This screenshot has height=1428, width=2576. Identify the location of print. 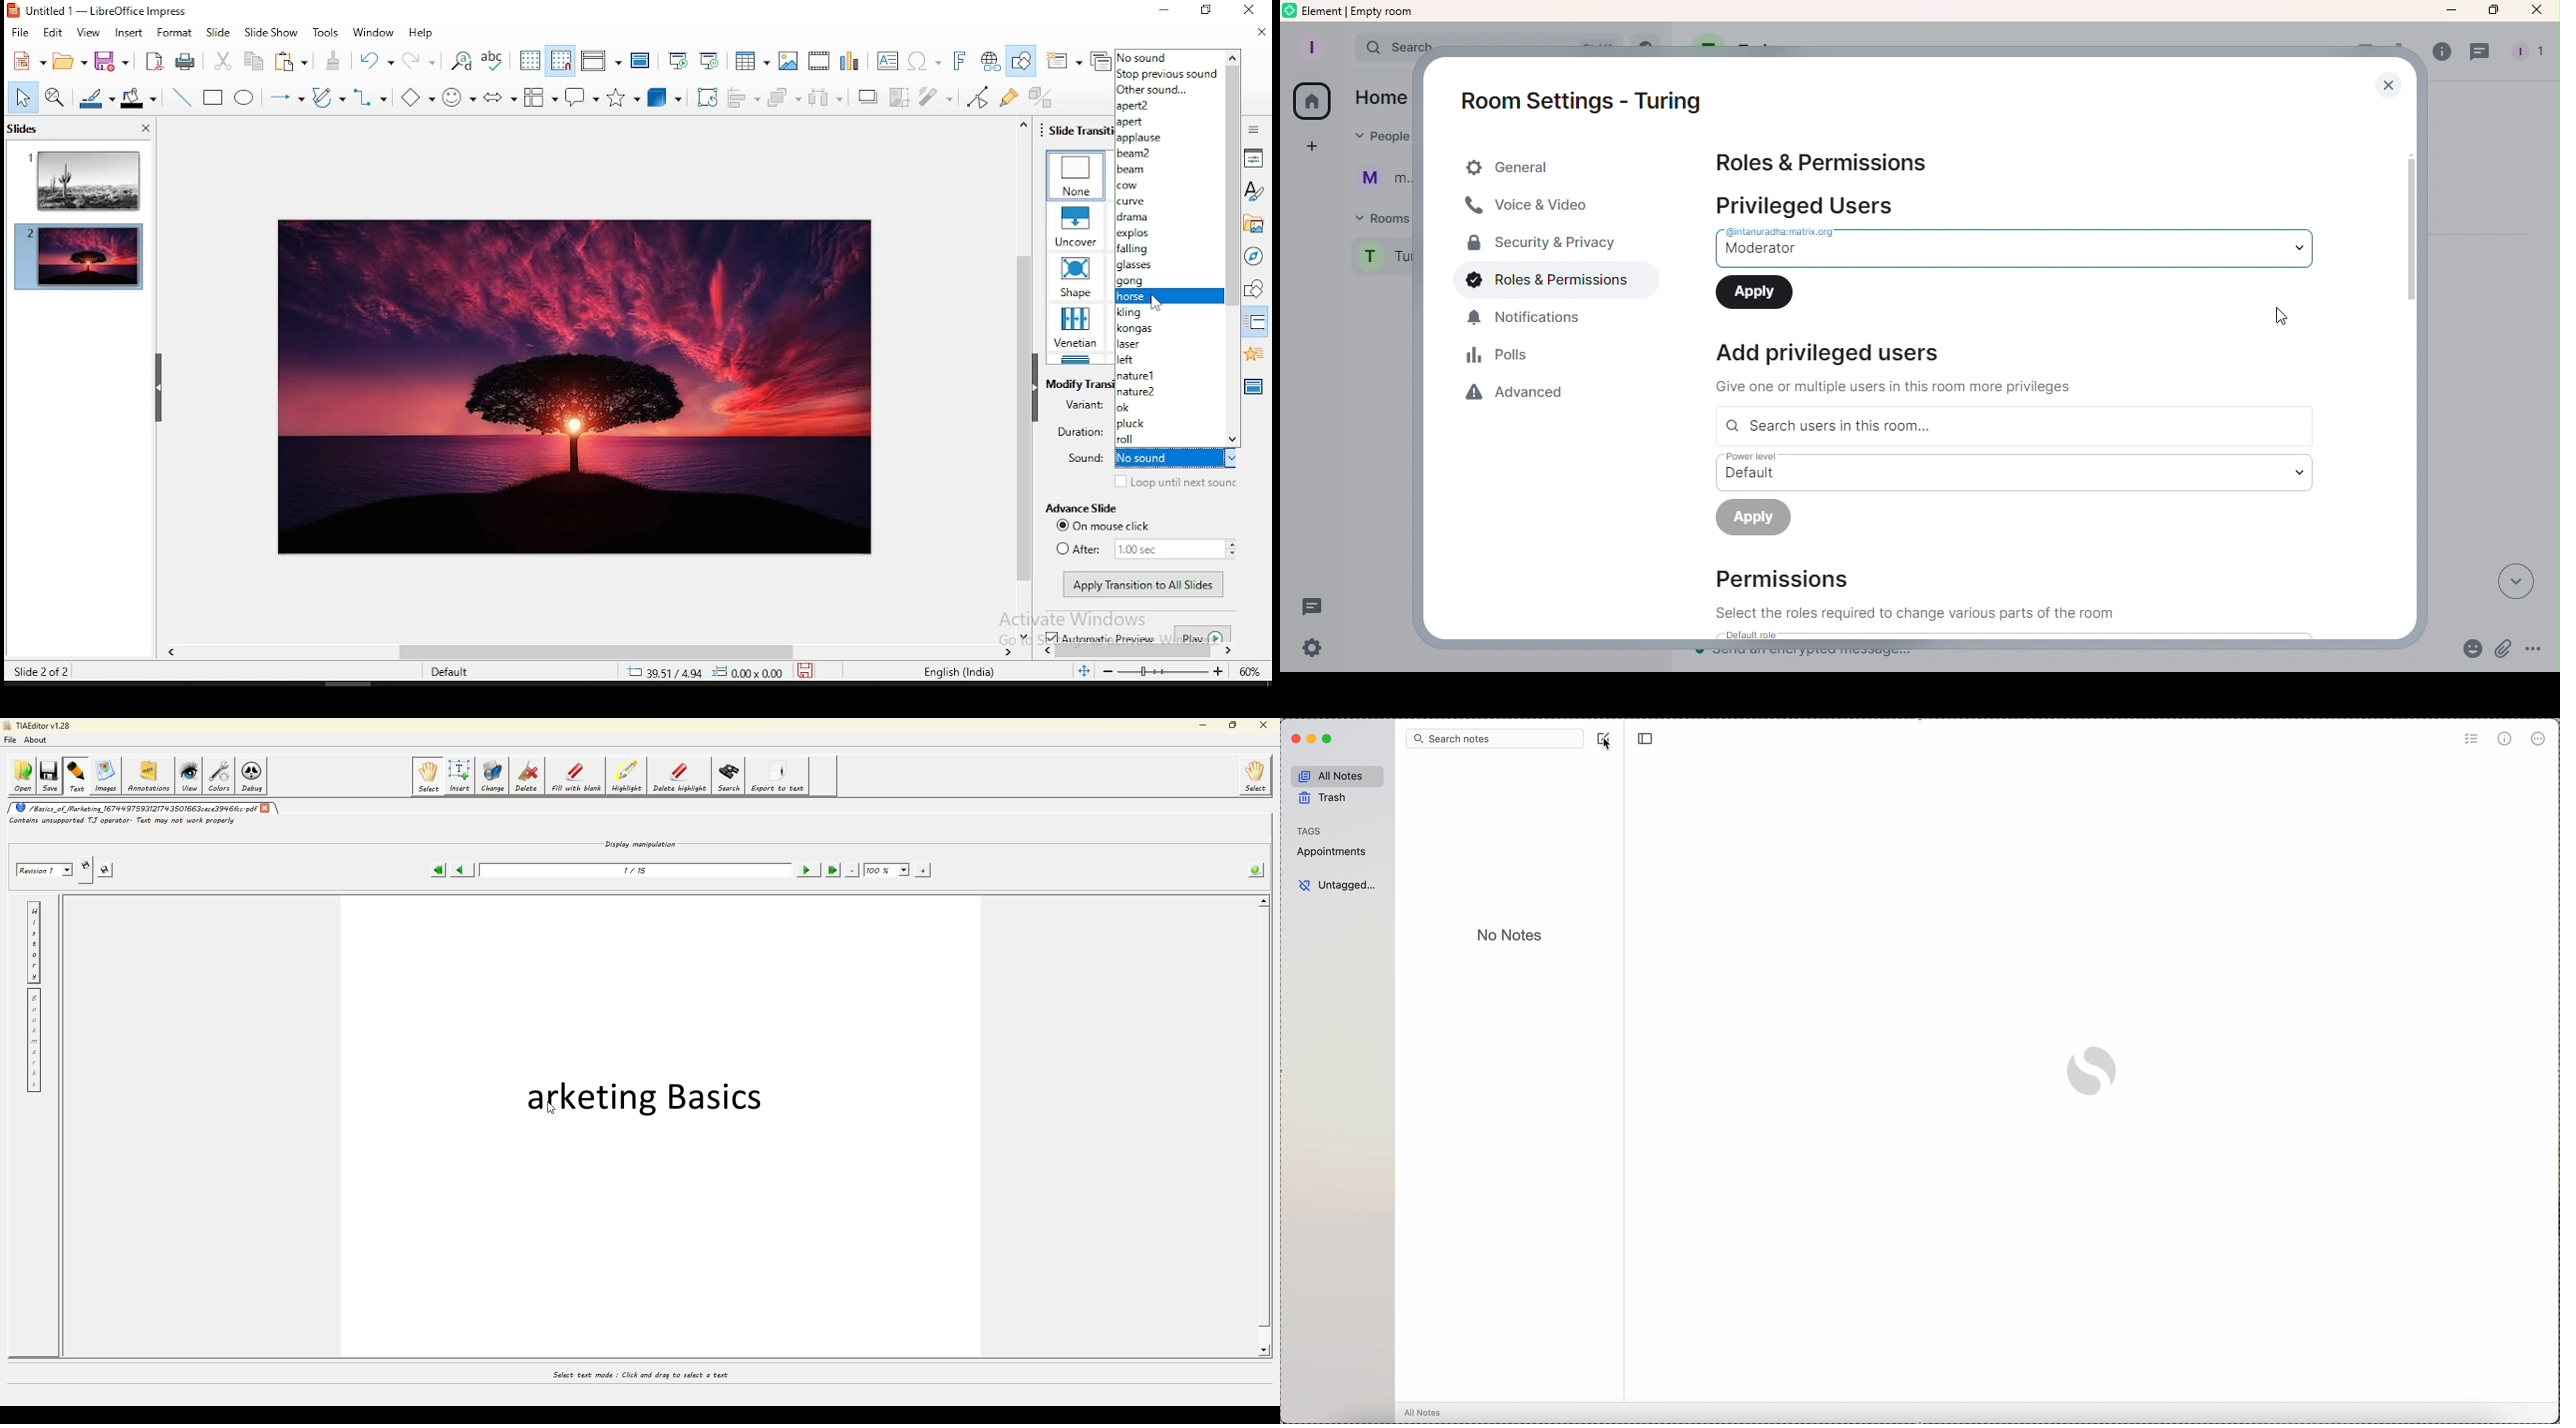
(186, 61).